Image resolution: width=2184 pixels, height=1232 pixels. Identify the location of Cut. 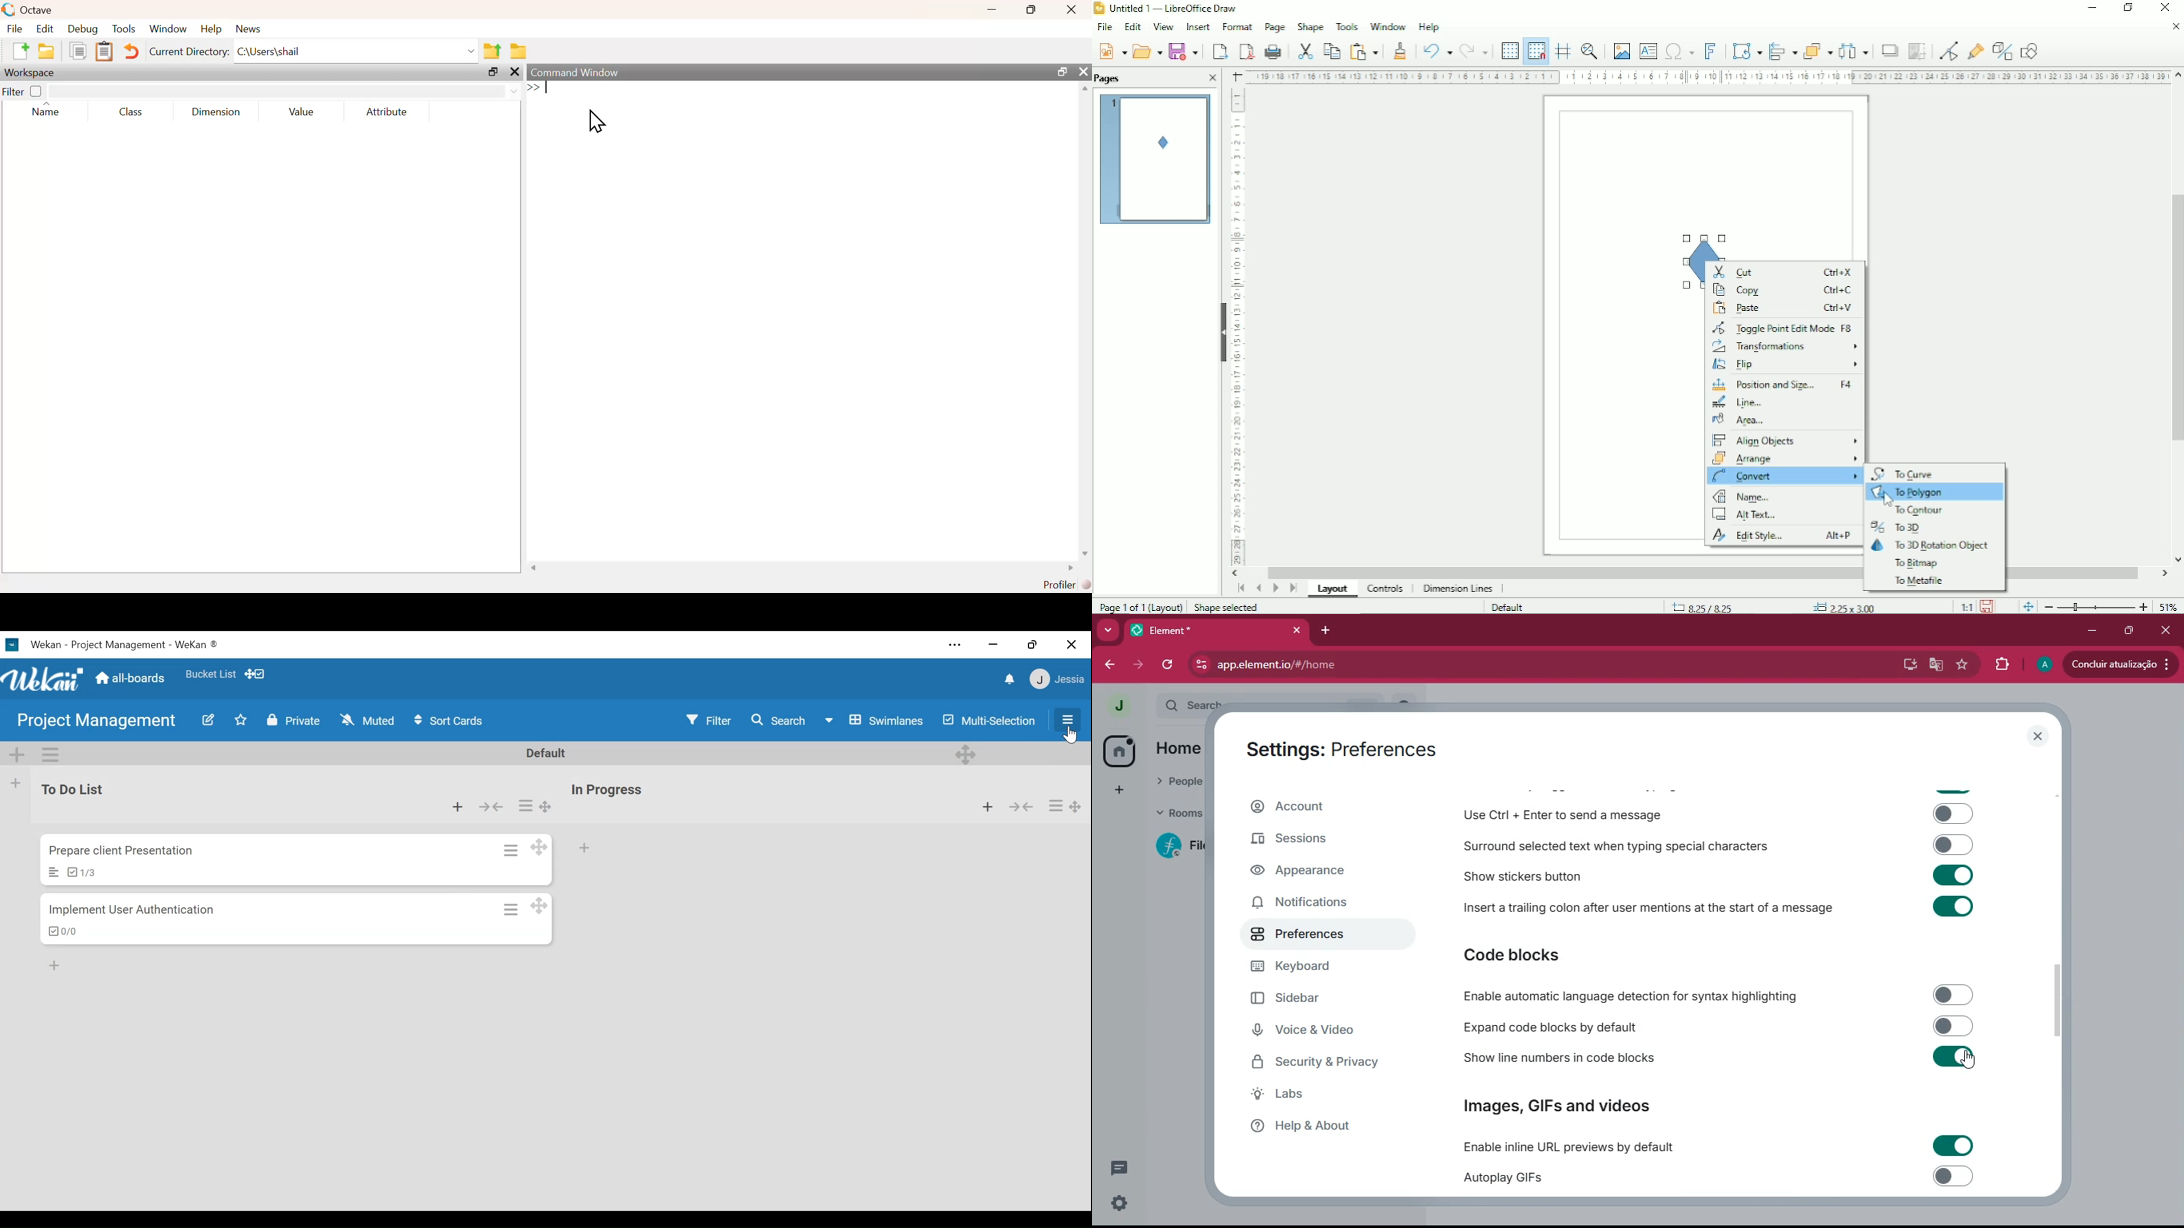
(1783, 272).